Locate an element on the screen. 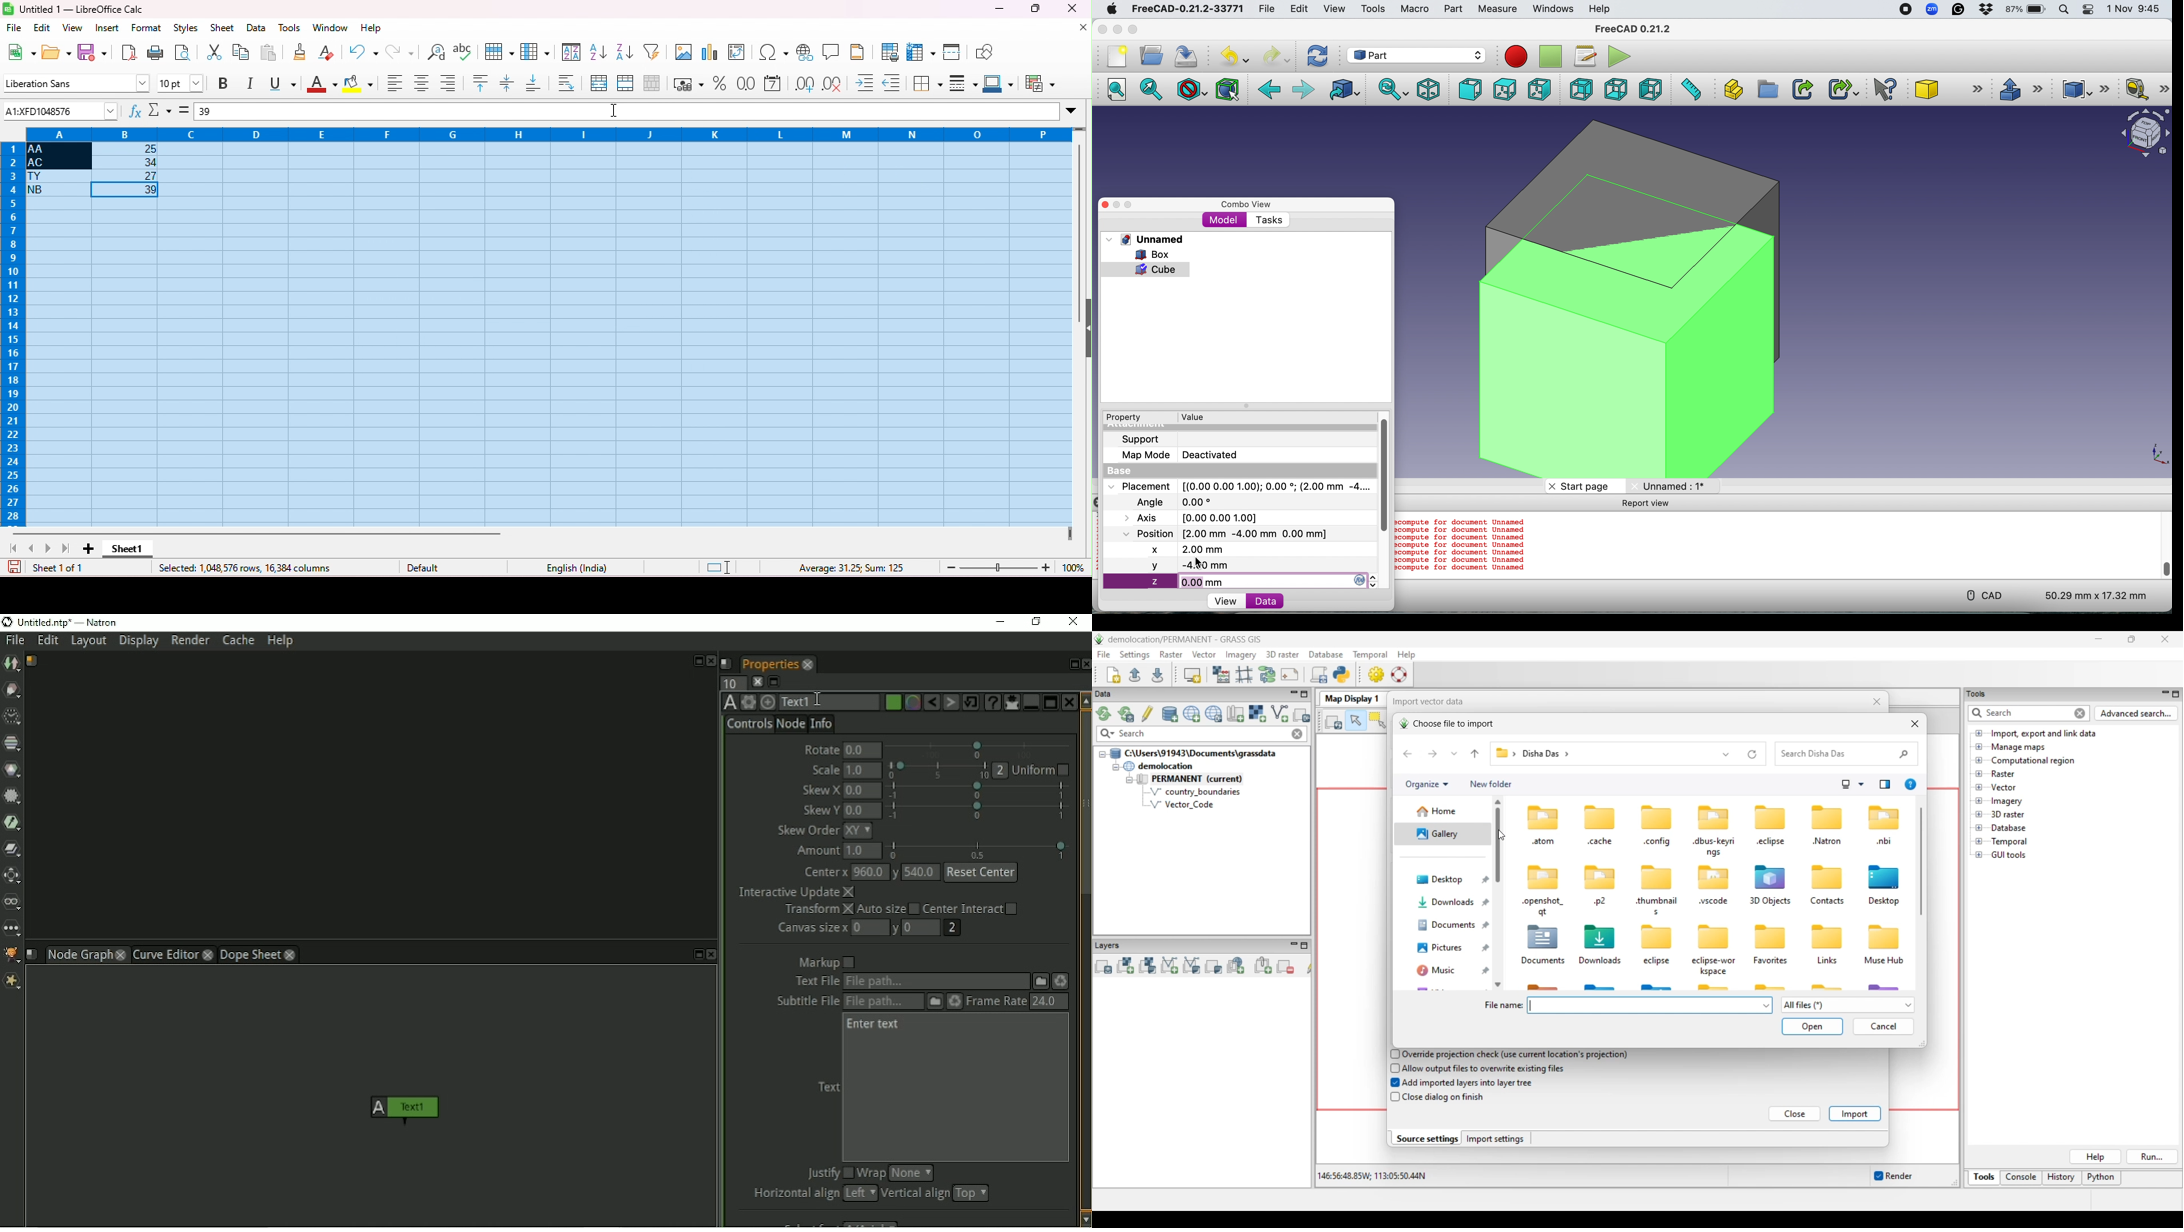 The image size is (2184, 1232). Vertical scrollbar is located at coordinates (1085, 959).